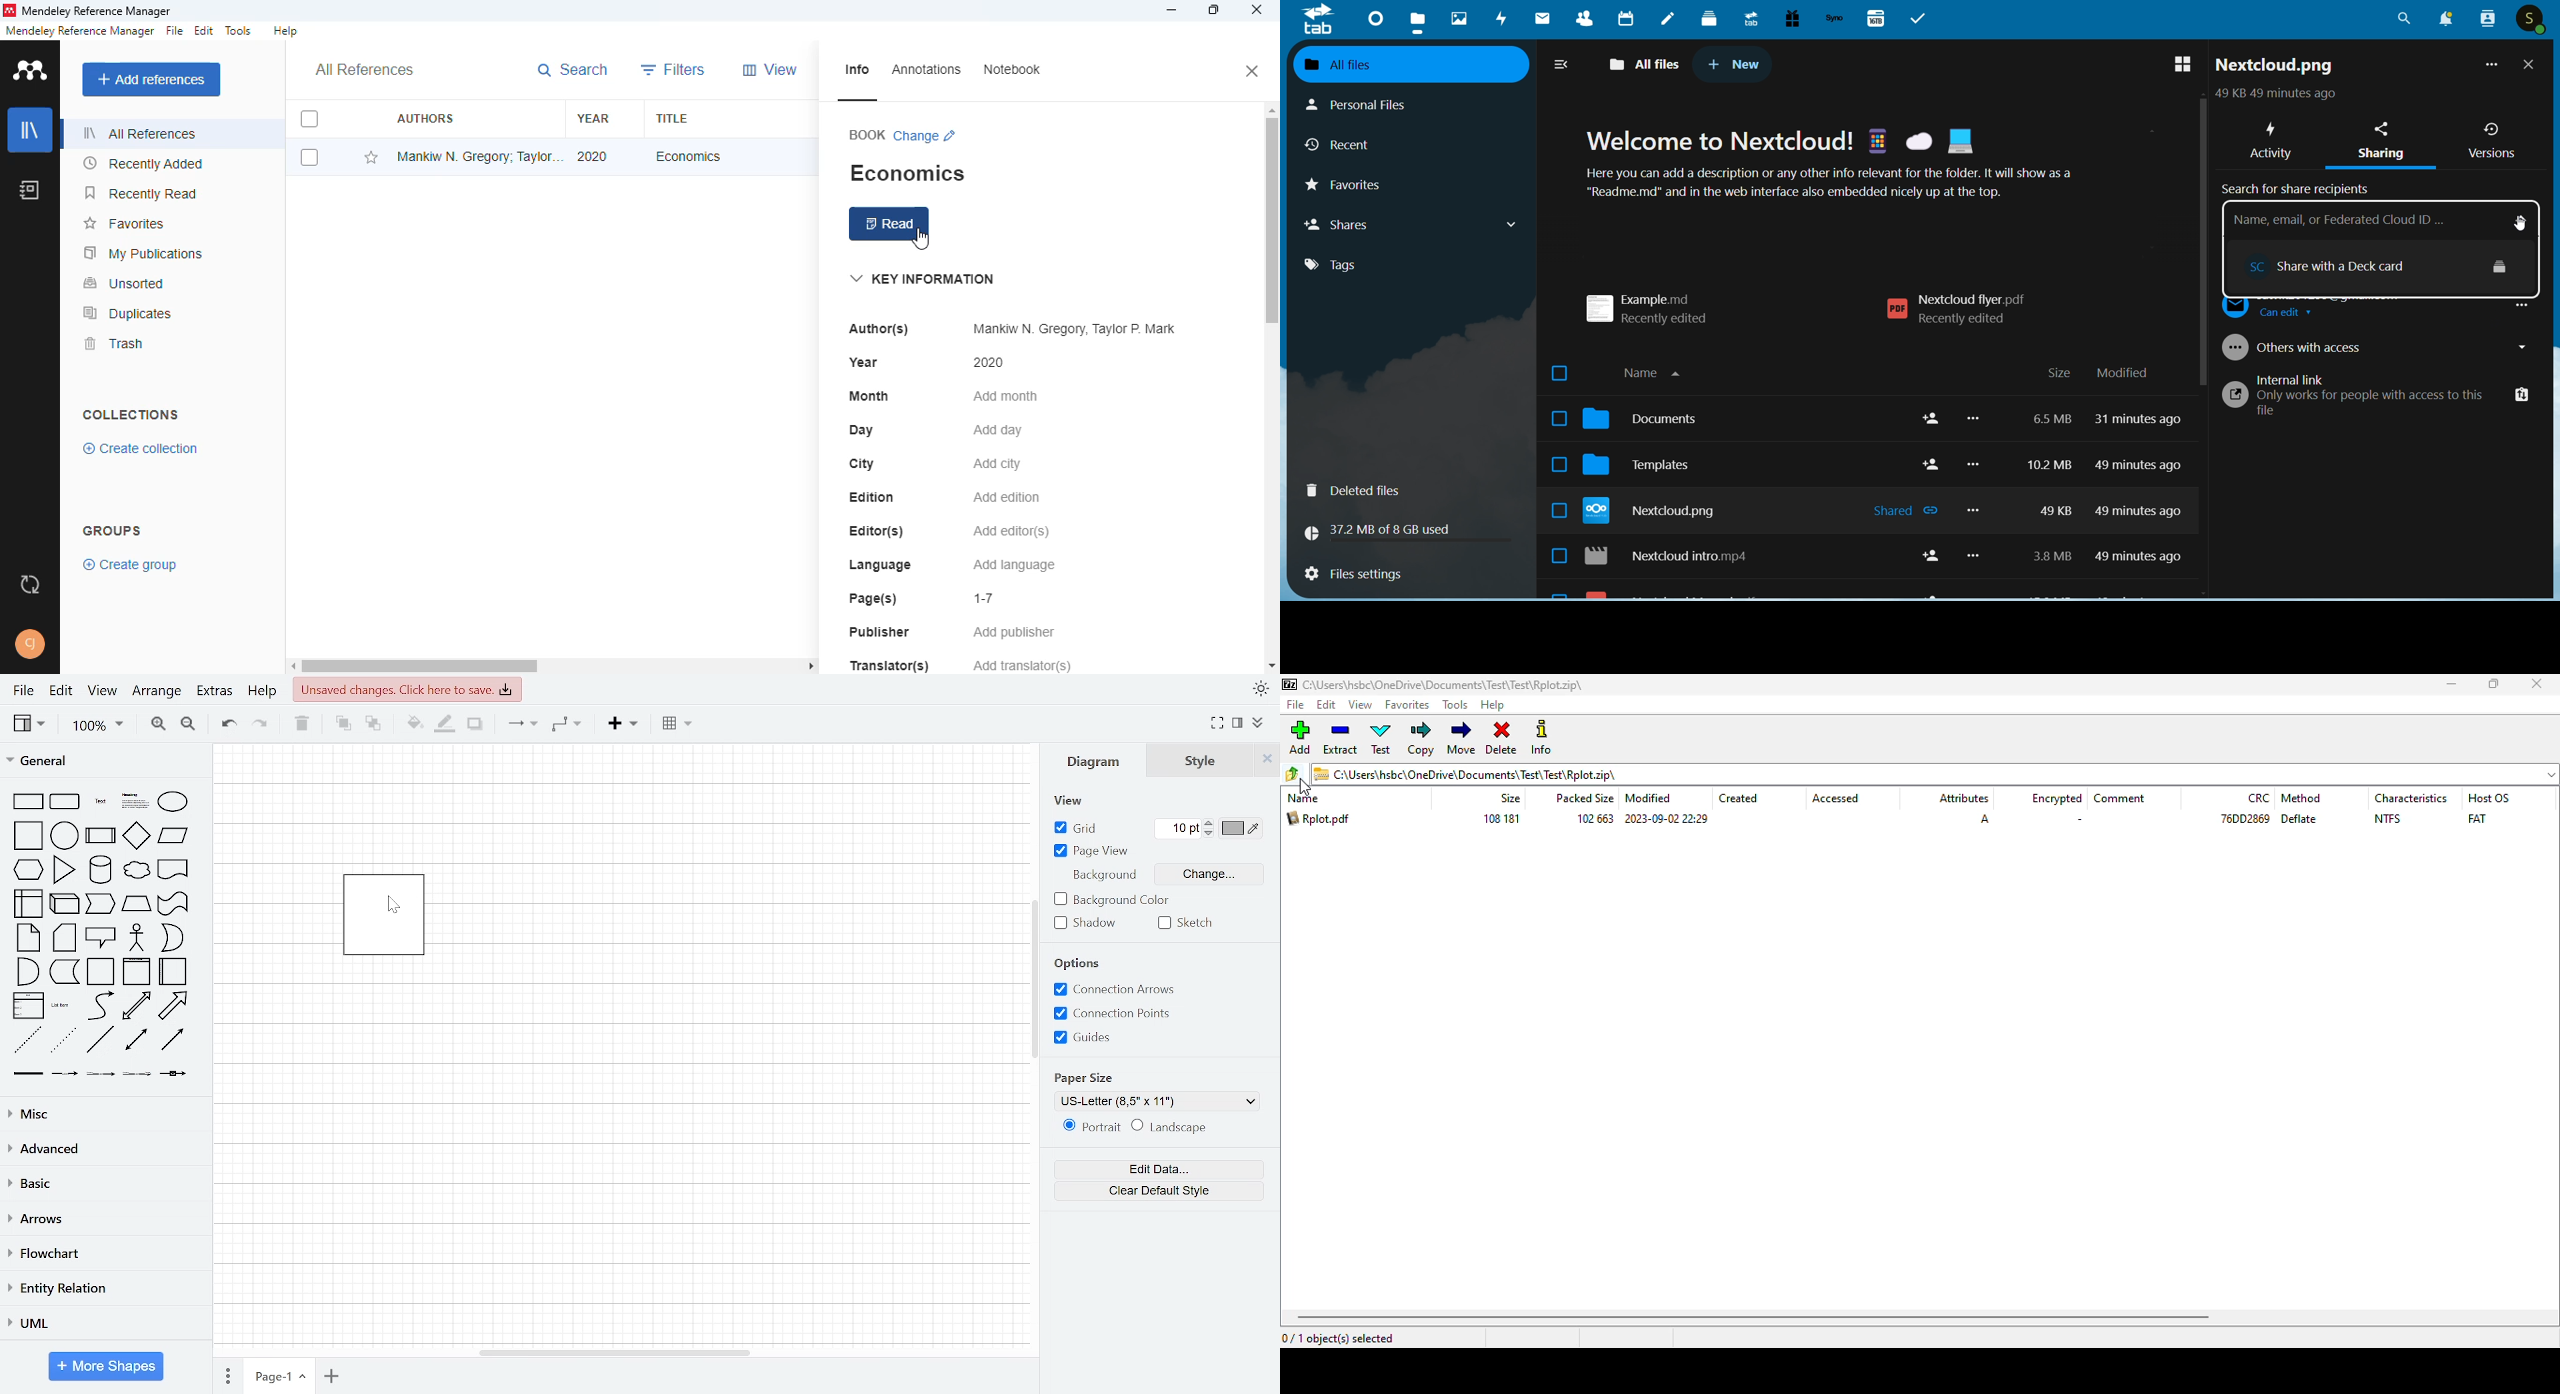 Image resolution: width=2576 pixels, height=1400 pixels. I want to click on activity, so click(1503, 21).